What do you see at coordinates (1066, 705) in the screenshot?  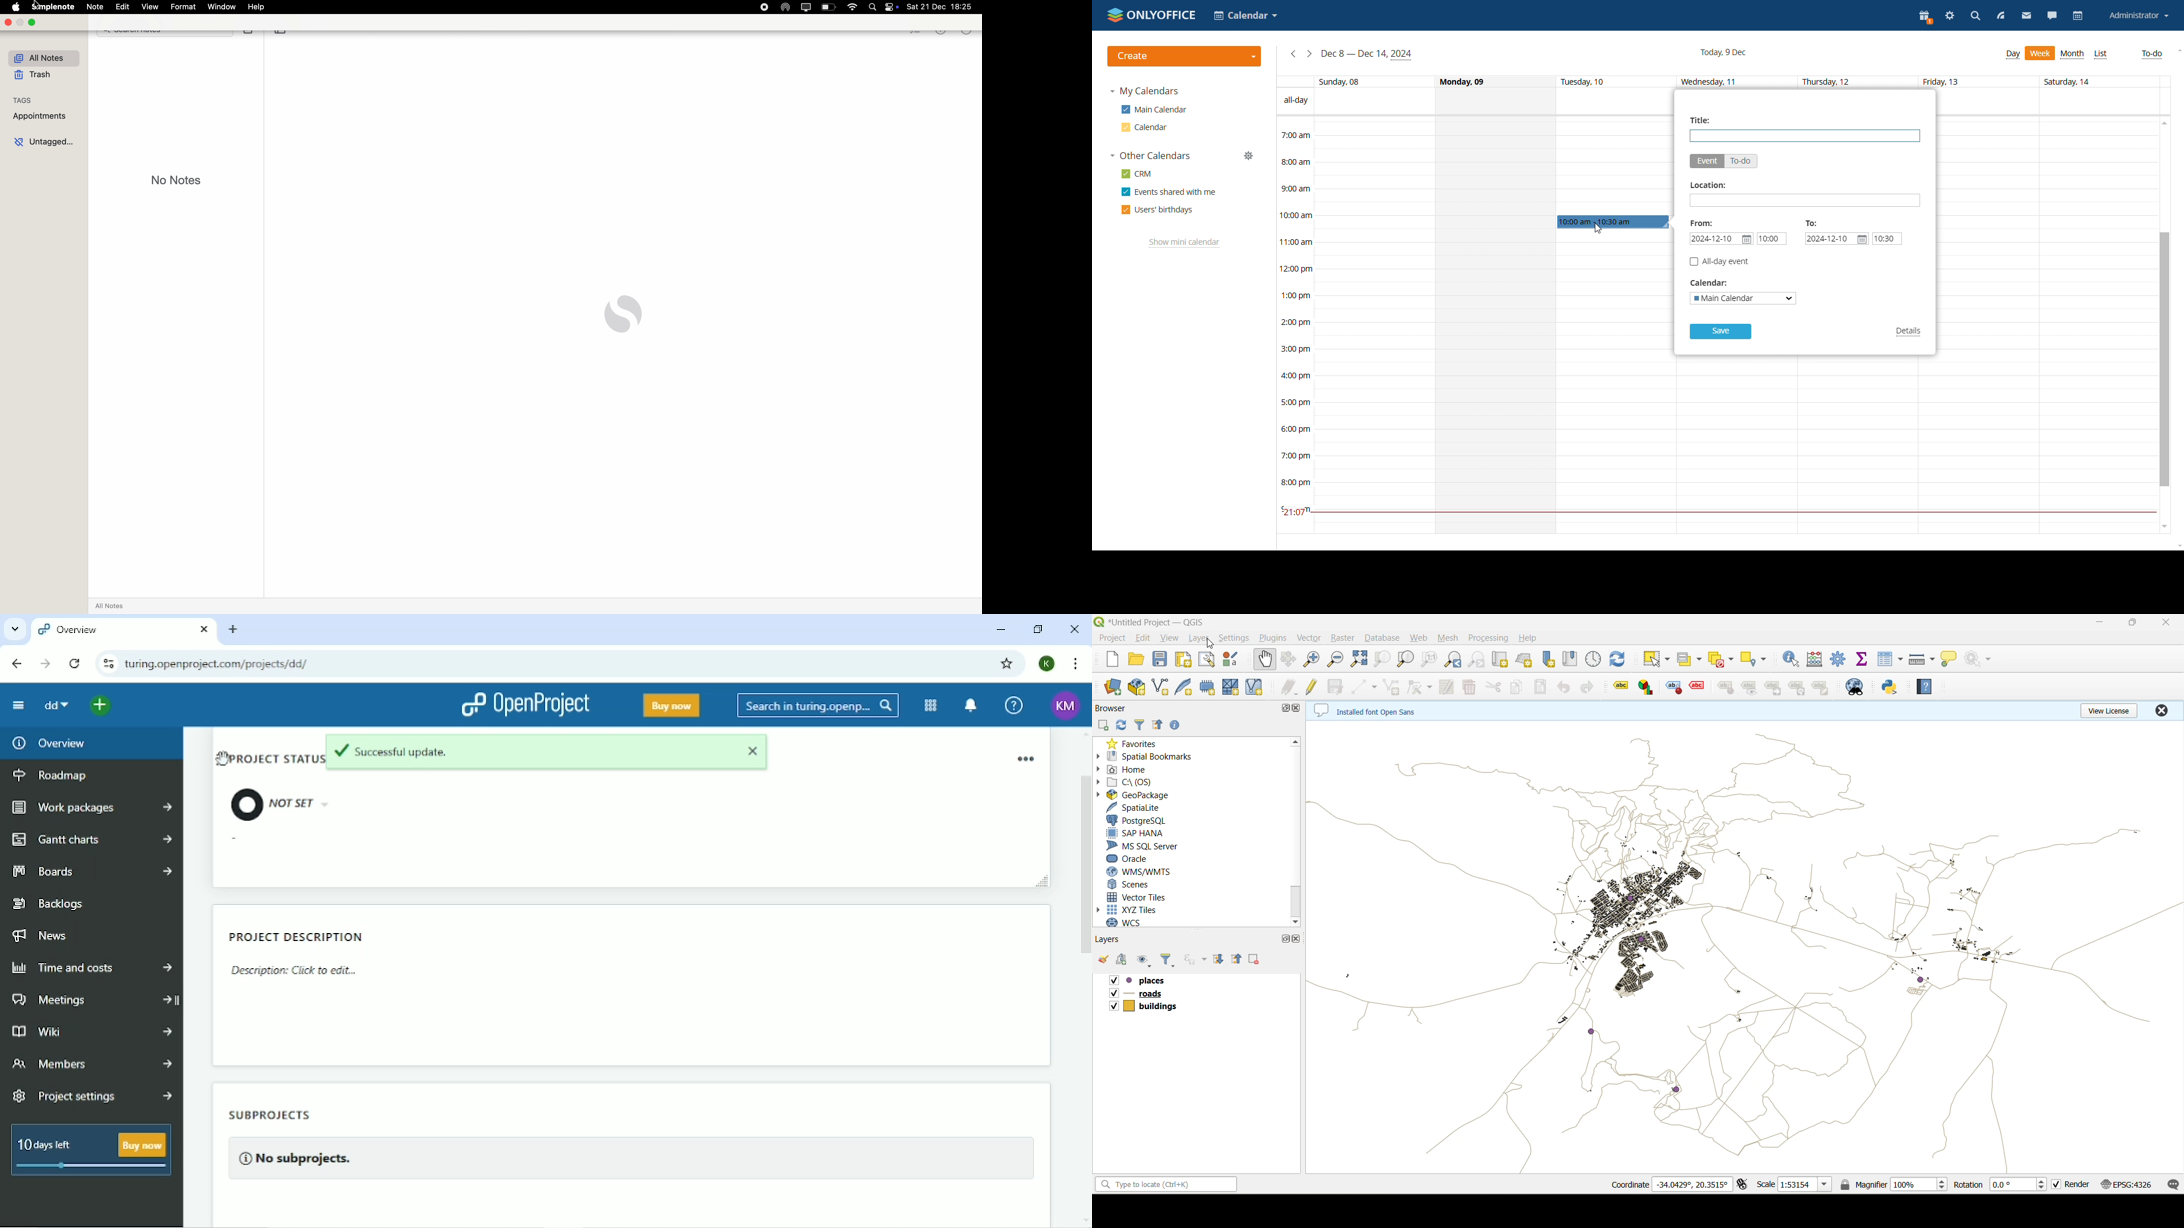 I see `Account` at bounding box center [1066, 705].